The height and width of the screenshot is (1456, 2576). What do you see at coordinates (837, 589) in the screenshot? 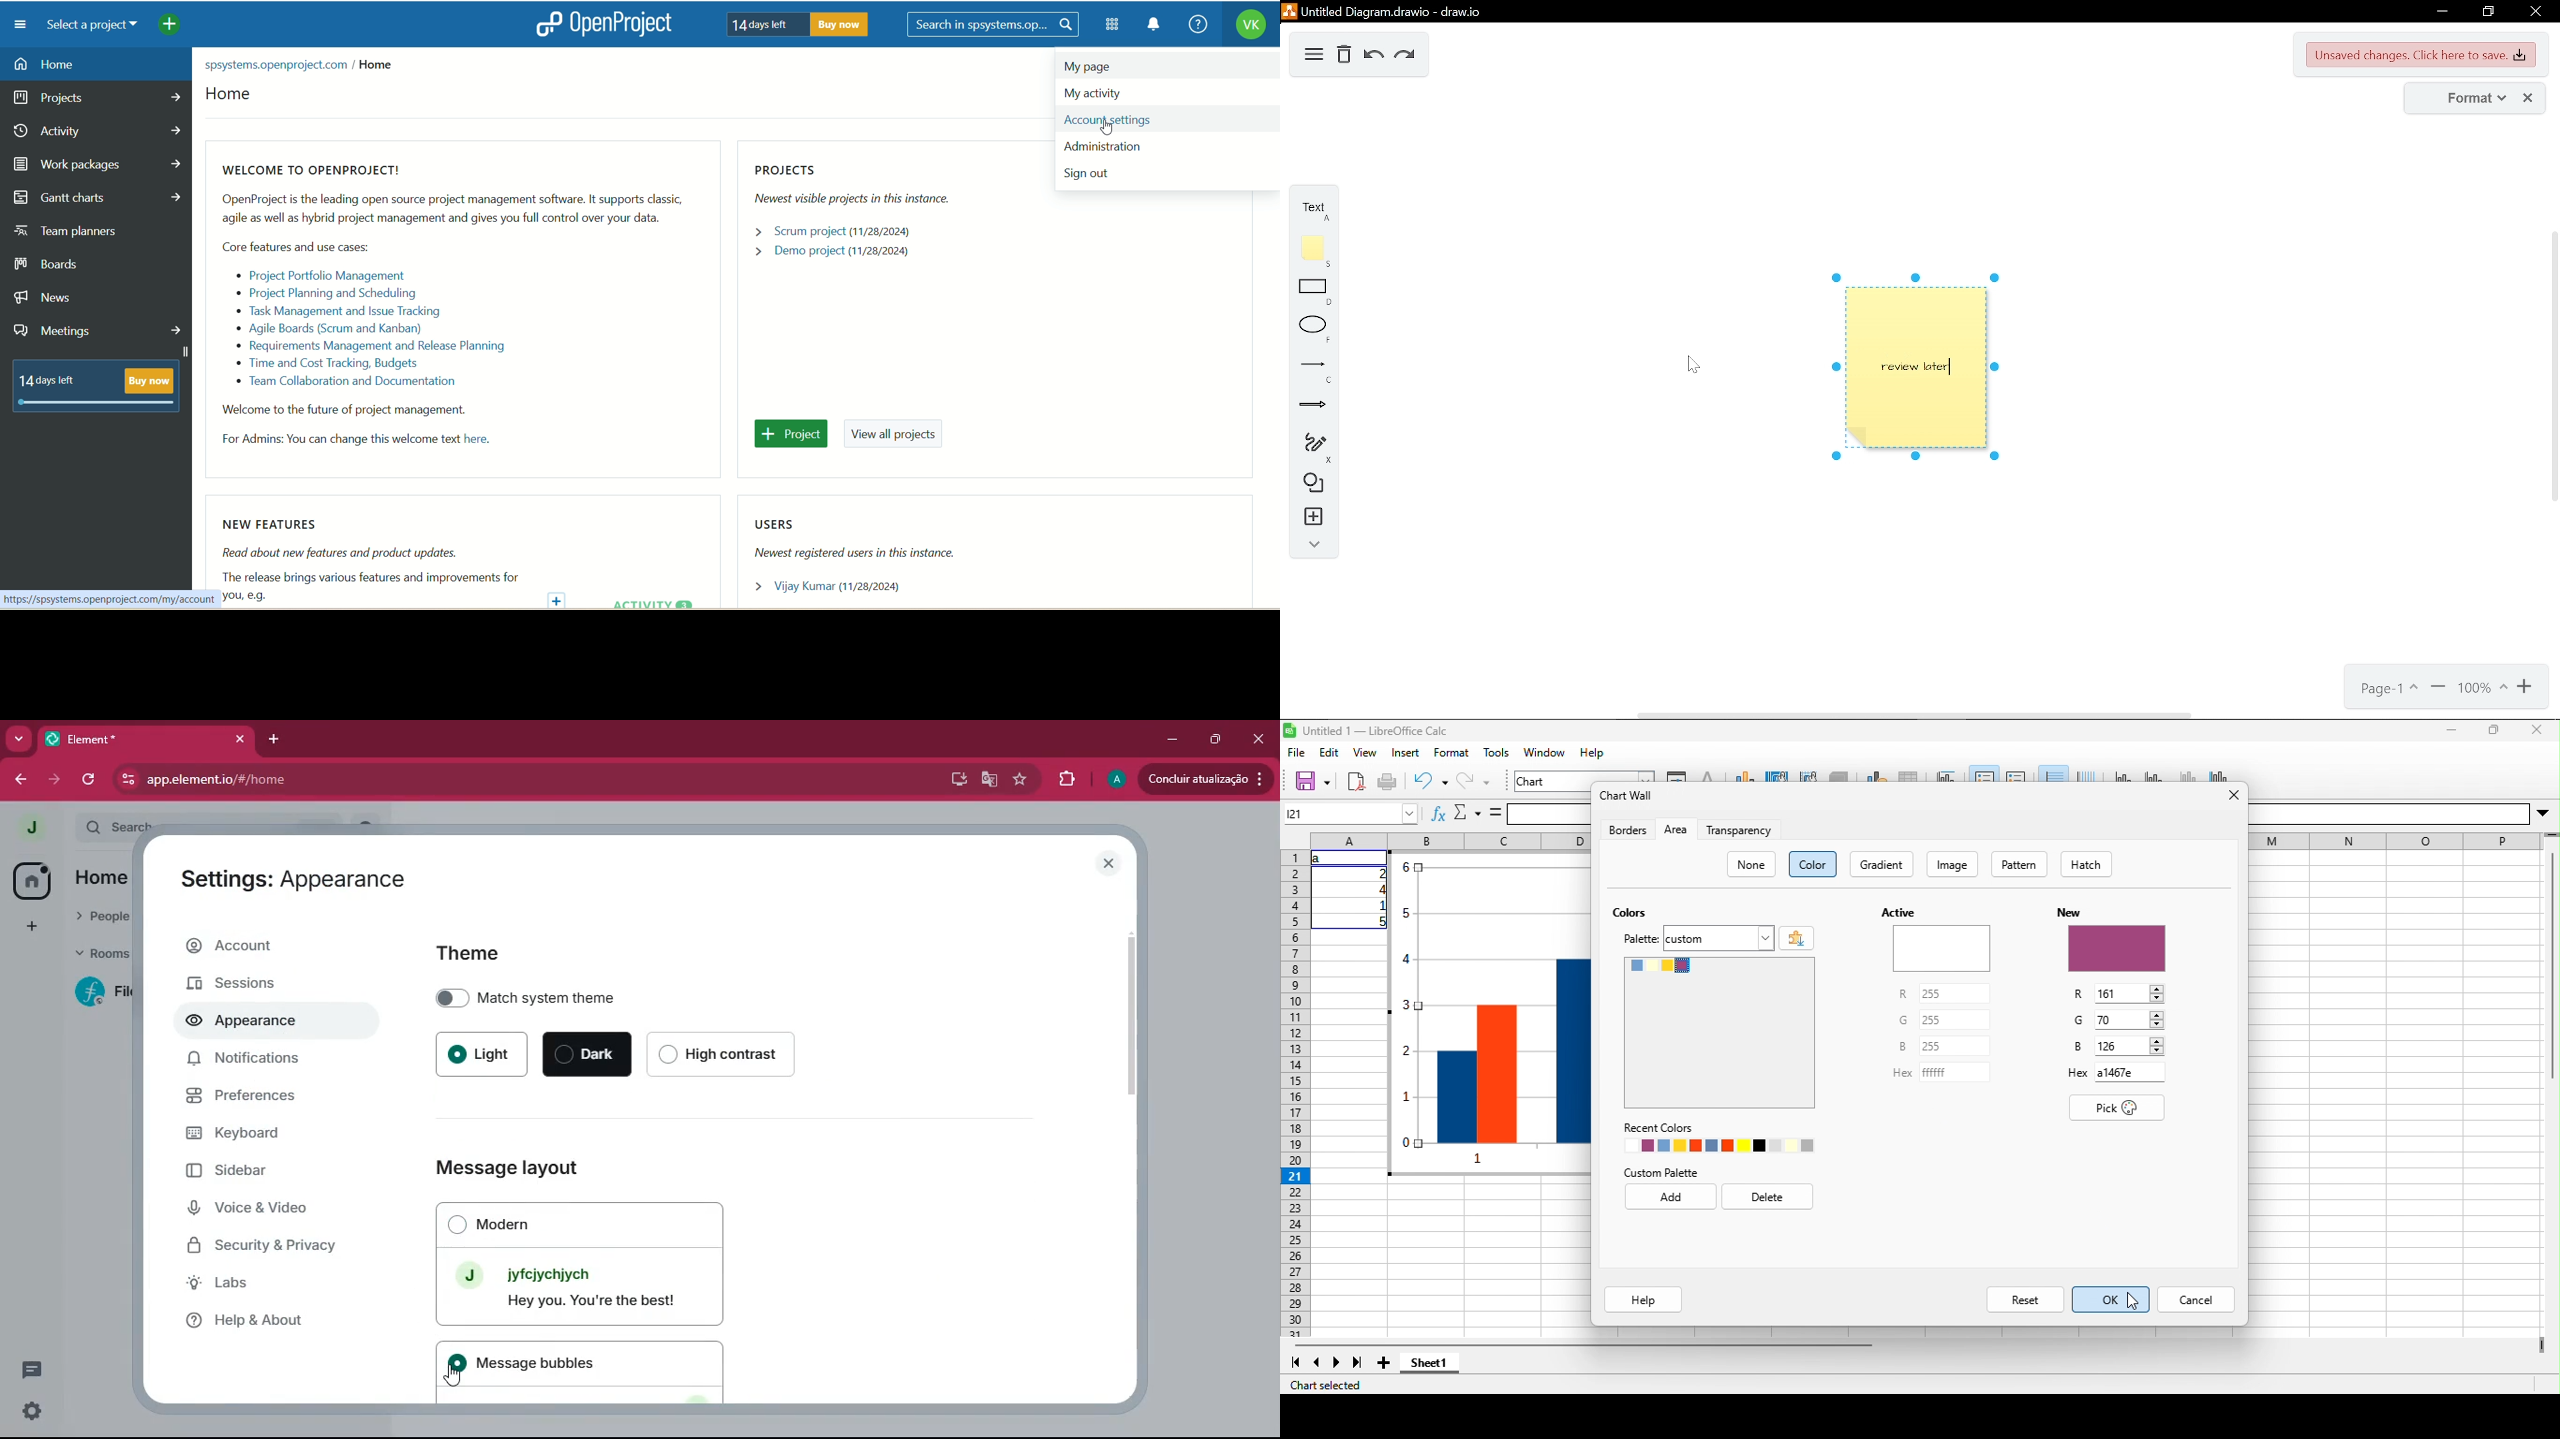
I see `user` at bounding box center [837, 589].